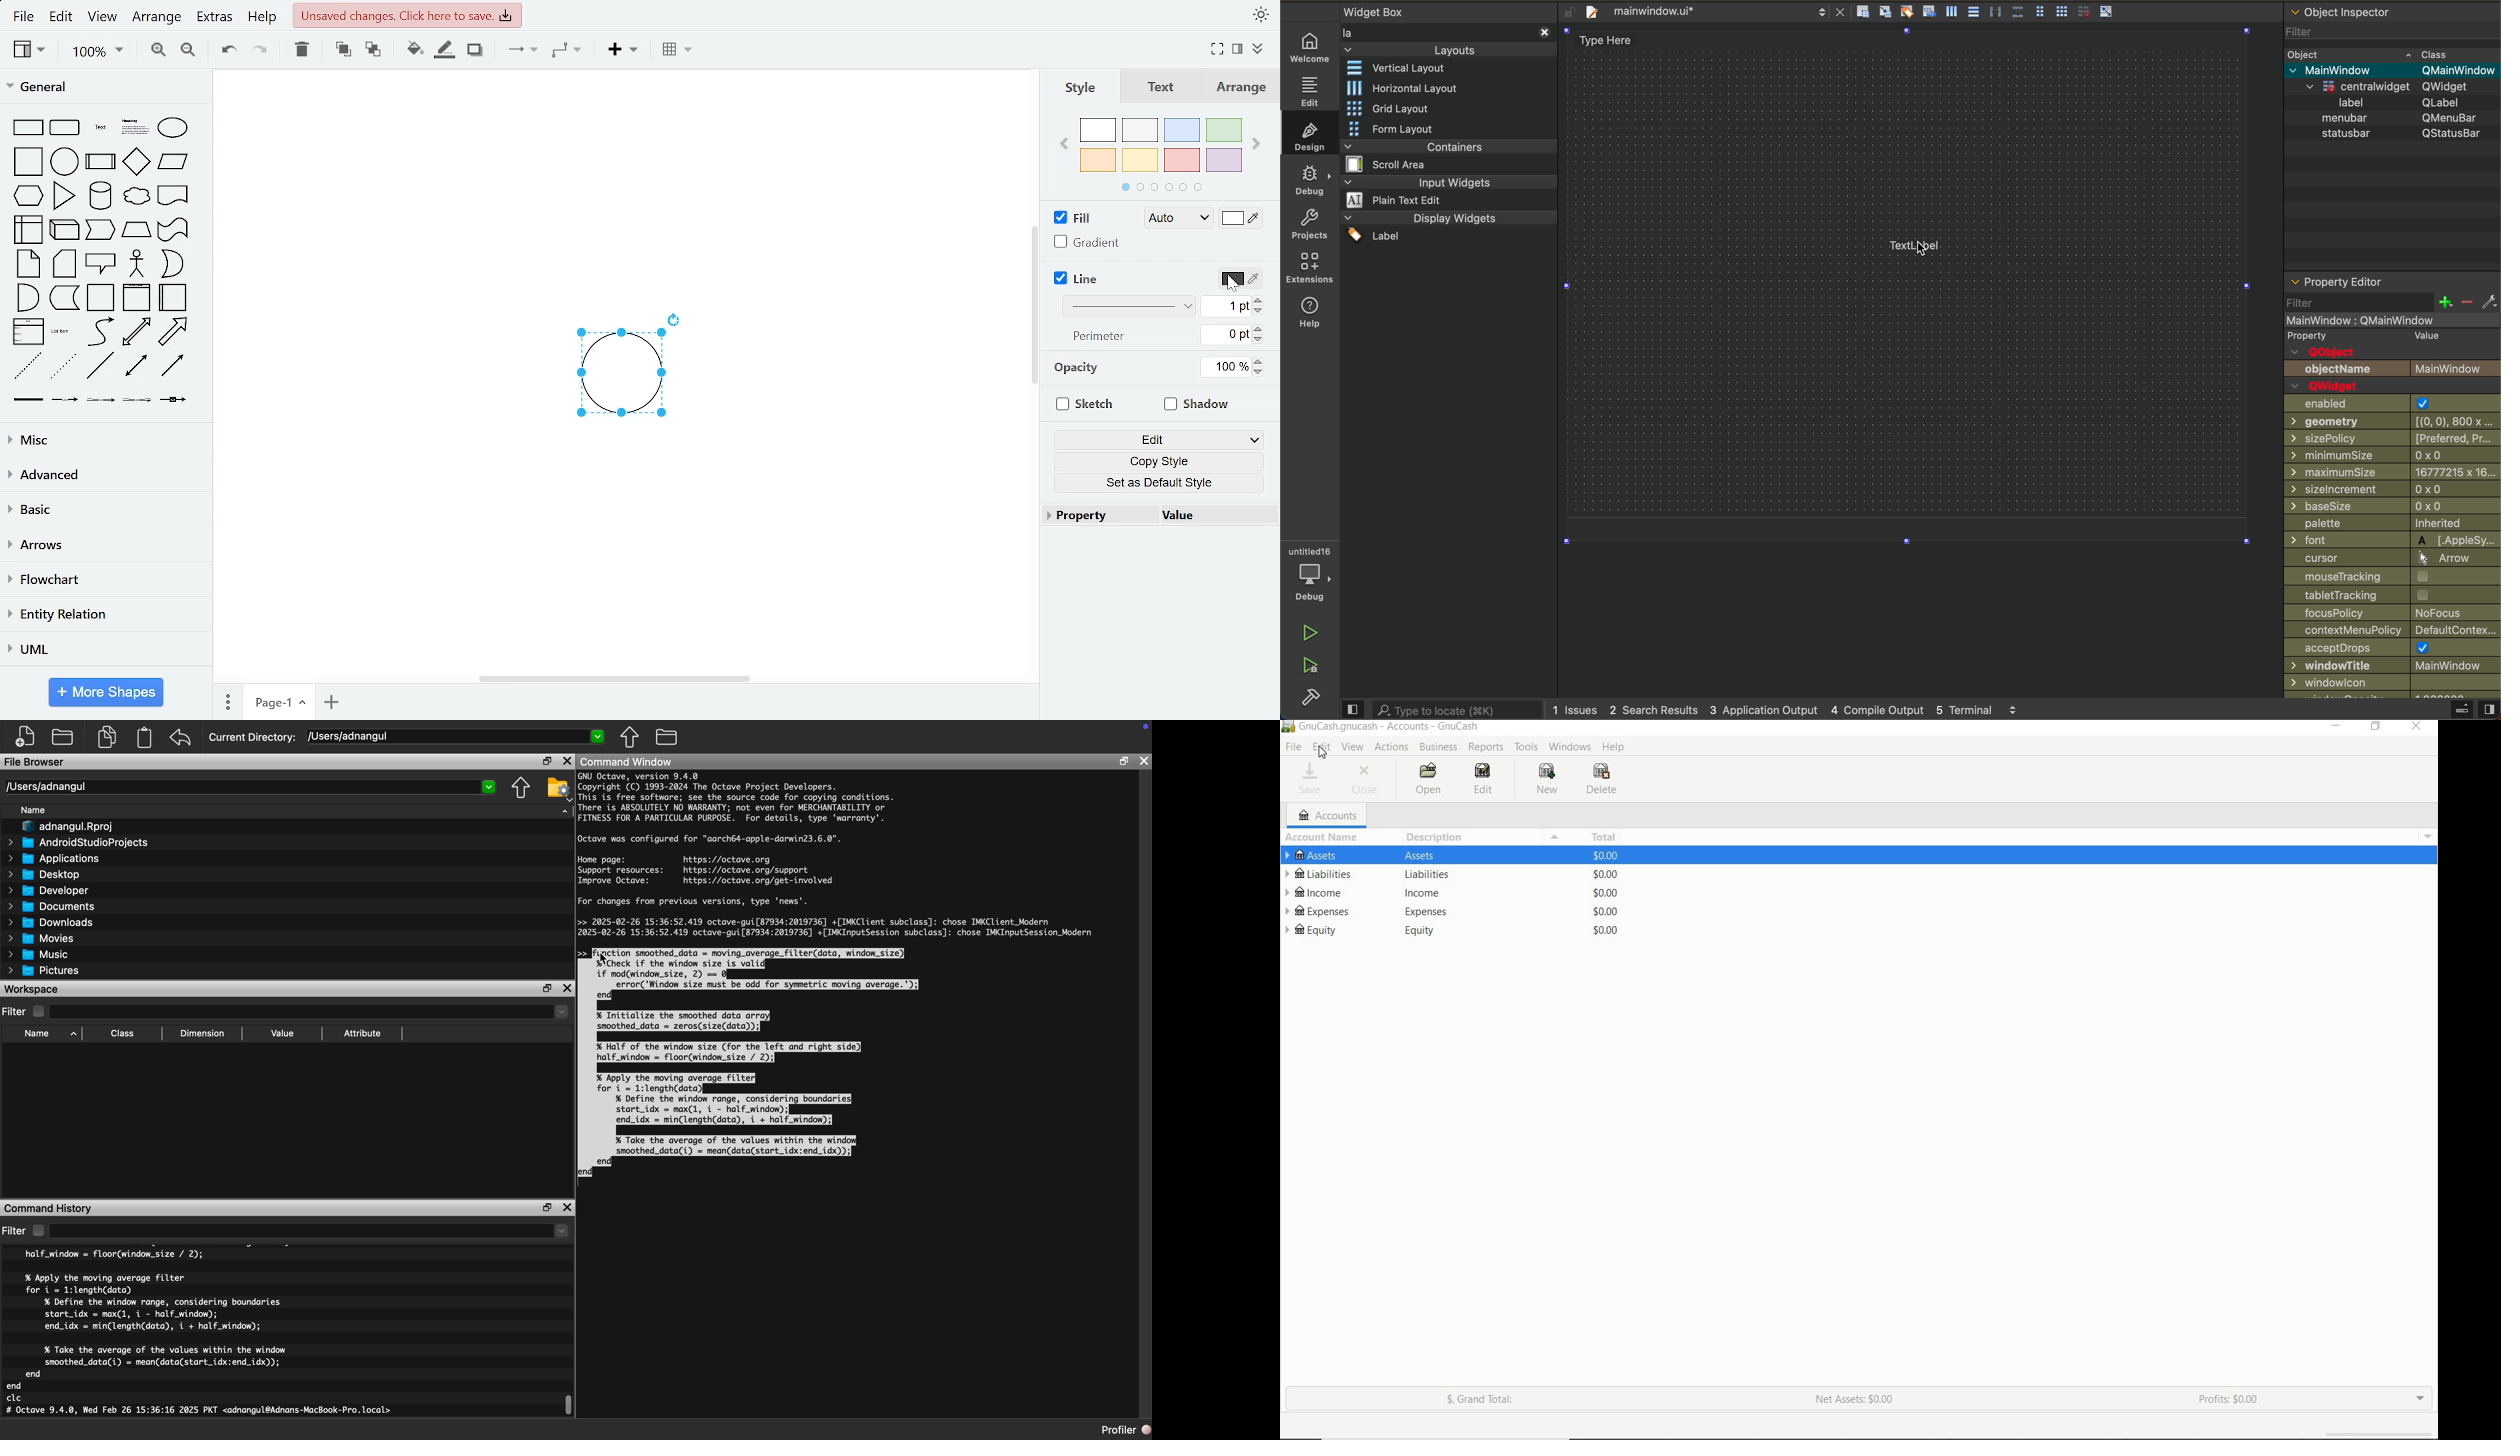 The image size is (2520, 1456). Describe the element at coordinates (2424, 835) in the screenshot. I see `Menu` at that location.